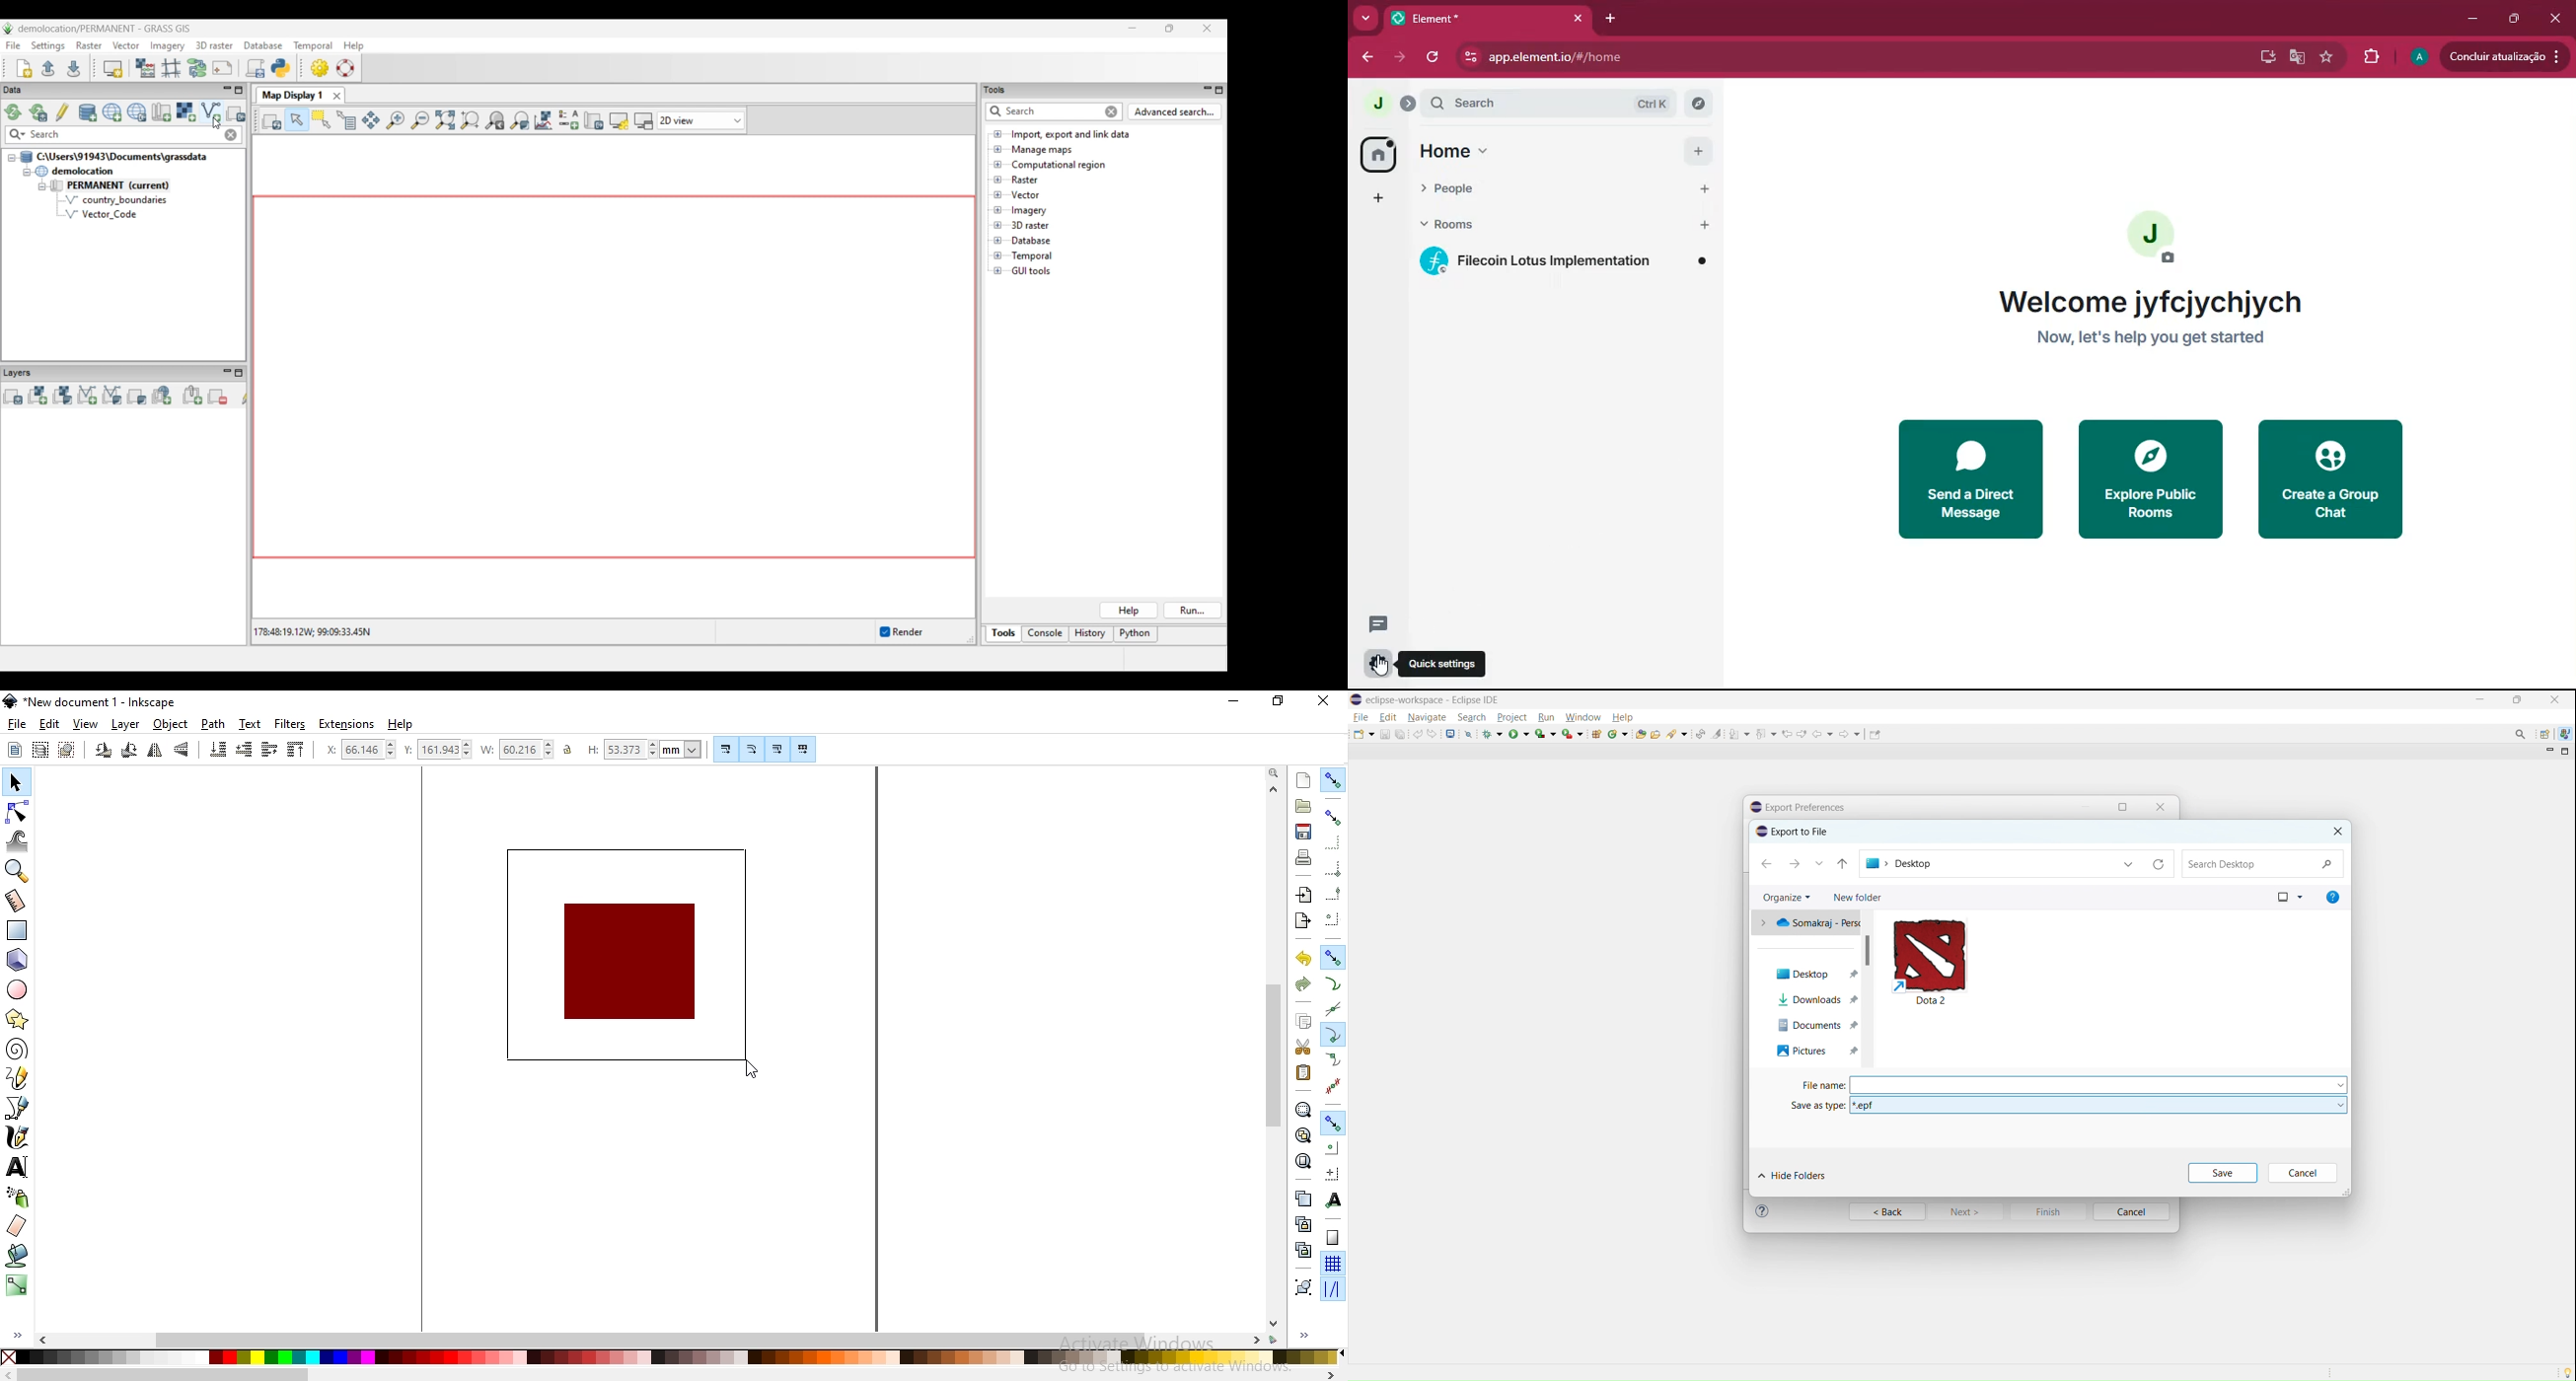 The height and width of the screenshot is (1400, 2576). What do you see at coordinates (1304, 833) in the screenshot?
I see `save document` at bounding box center [1304, 833].